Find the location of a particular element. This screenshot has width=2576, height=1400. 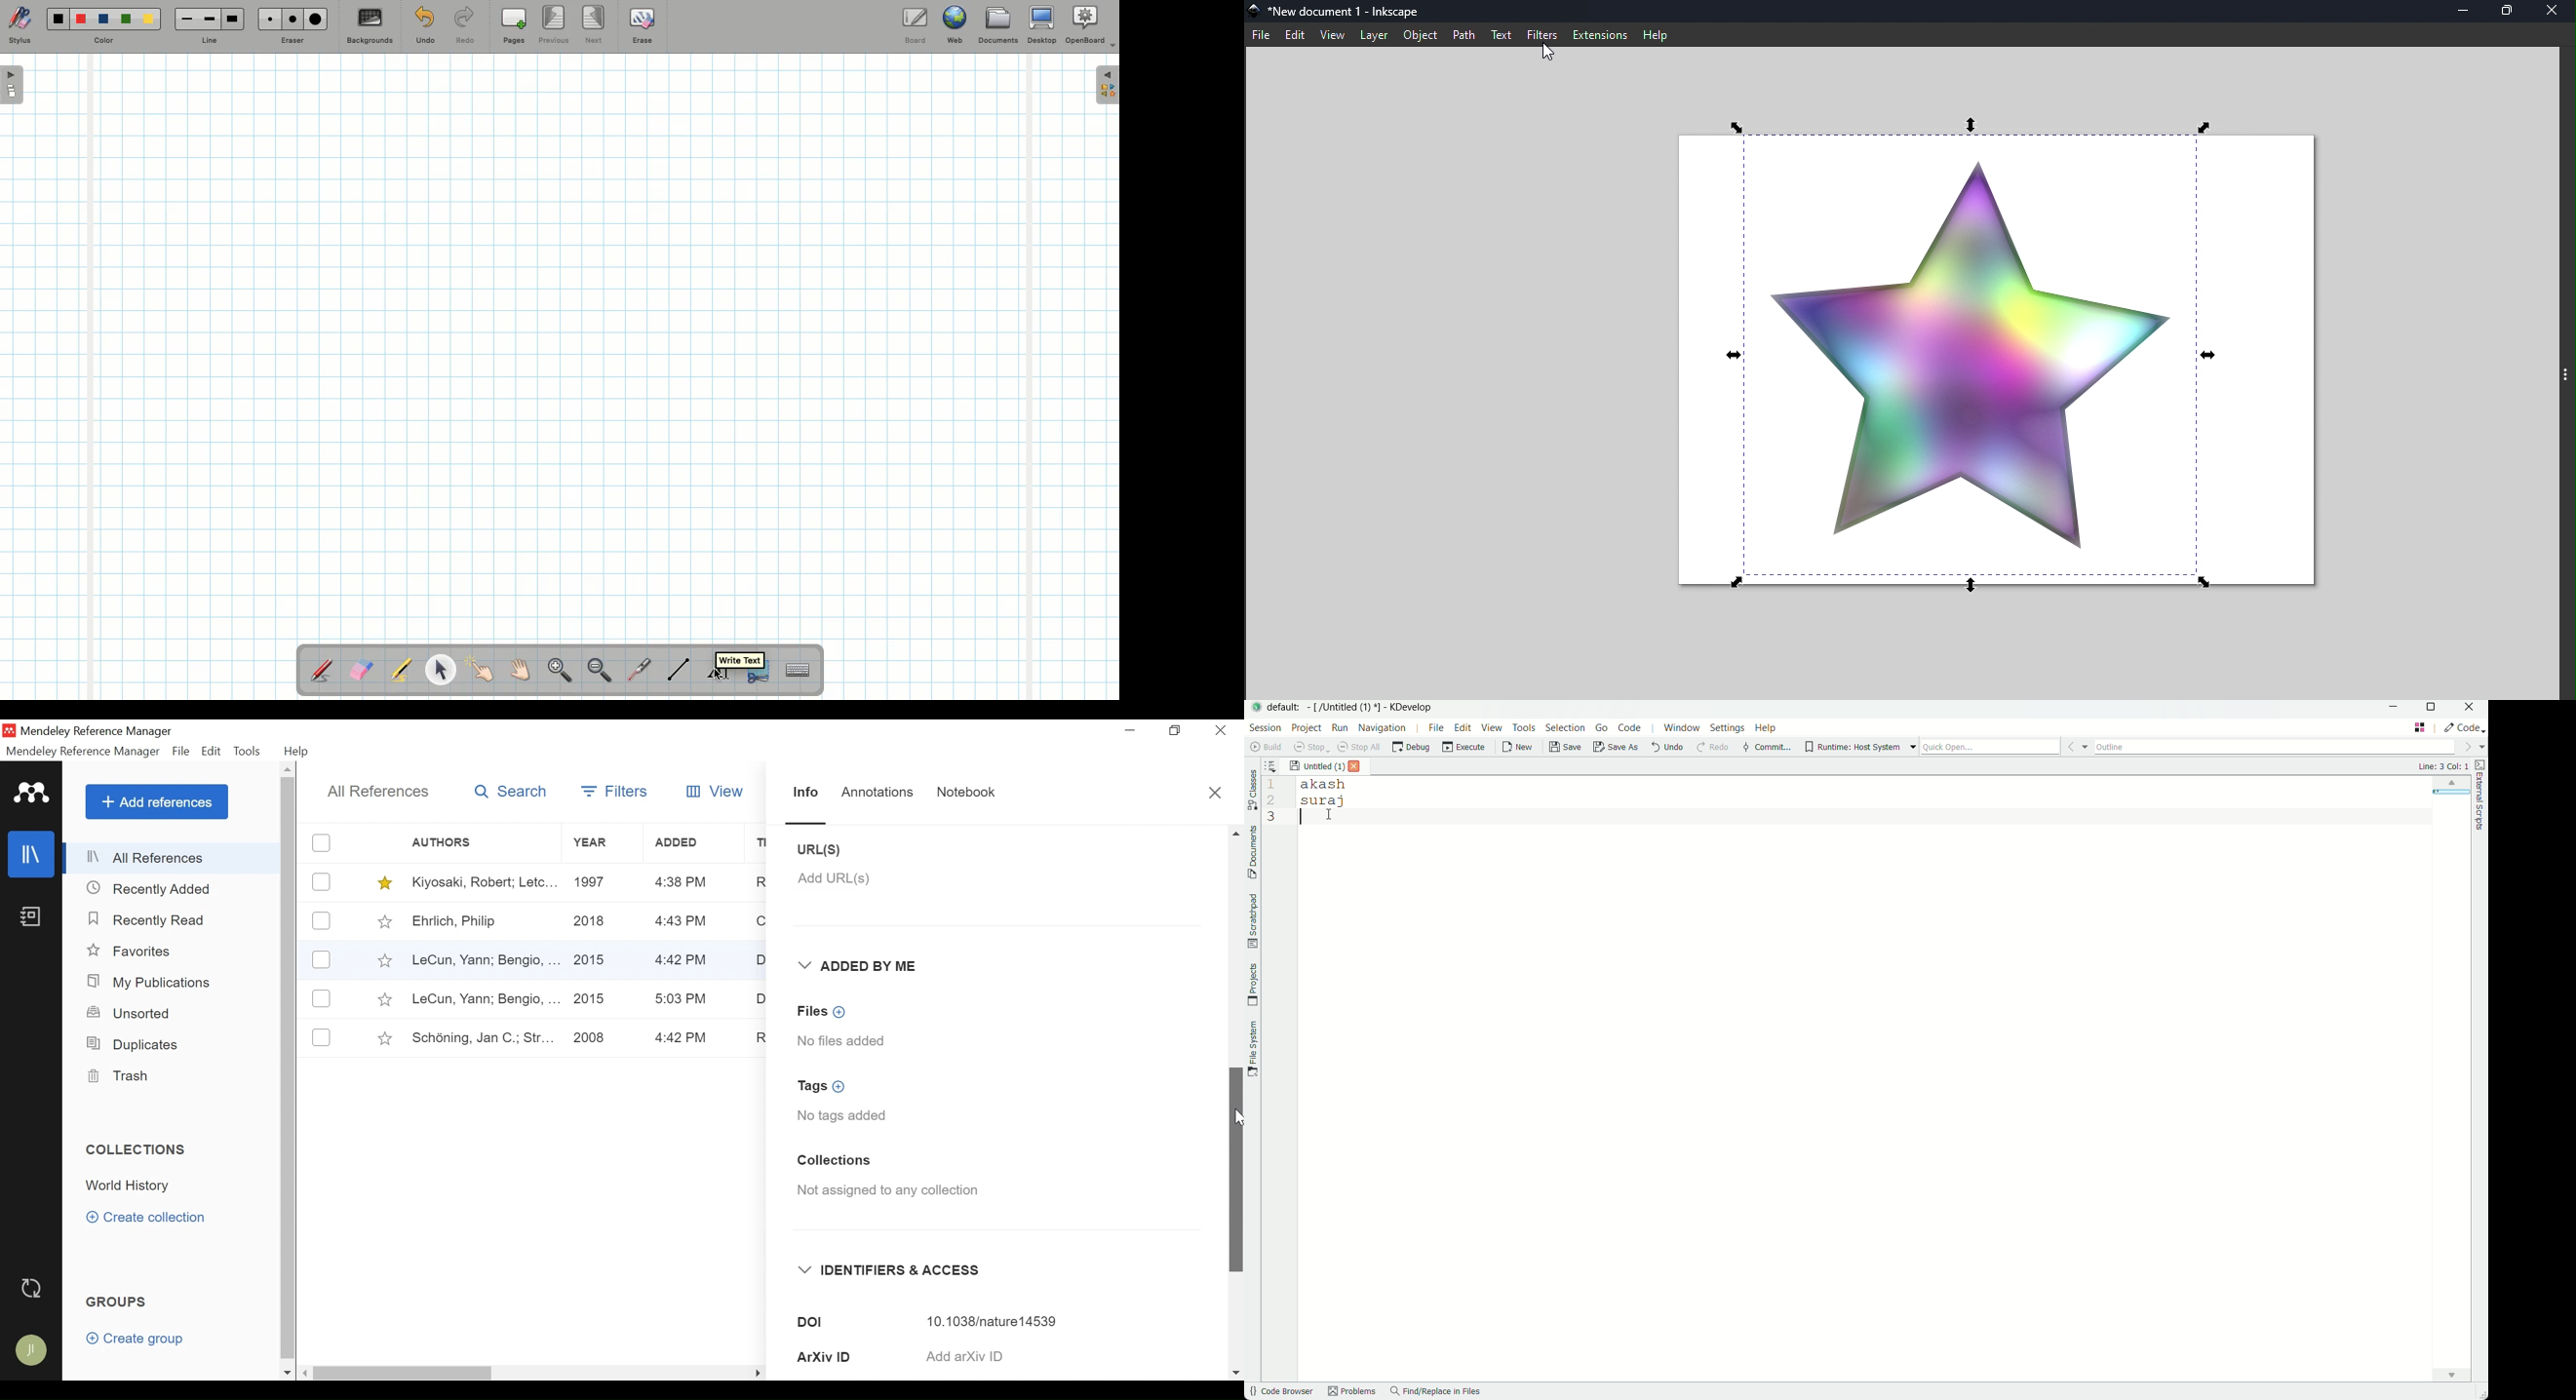

Layer is located at coordinates (1372, 35).